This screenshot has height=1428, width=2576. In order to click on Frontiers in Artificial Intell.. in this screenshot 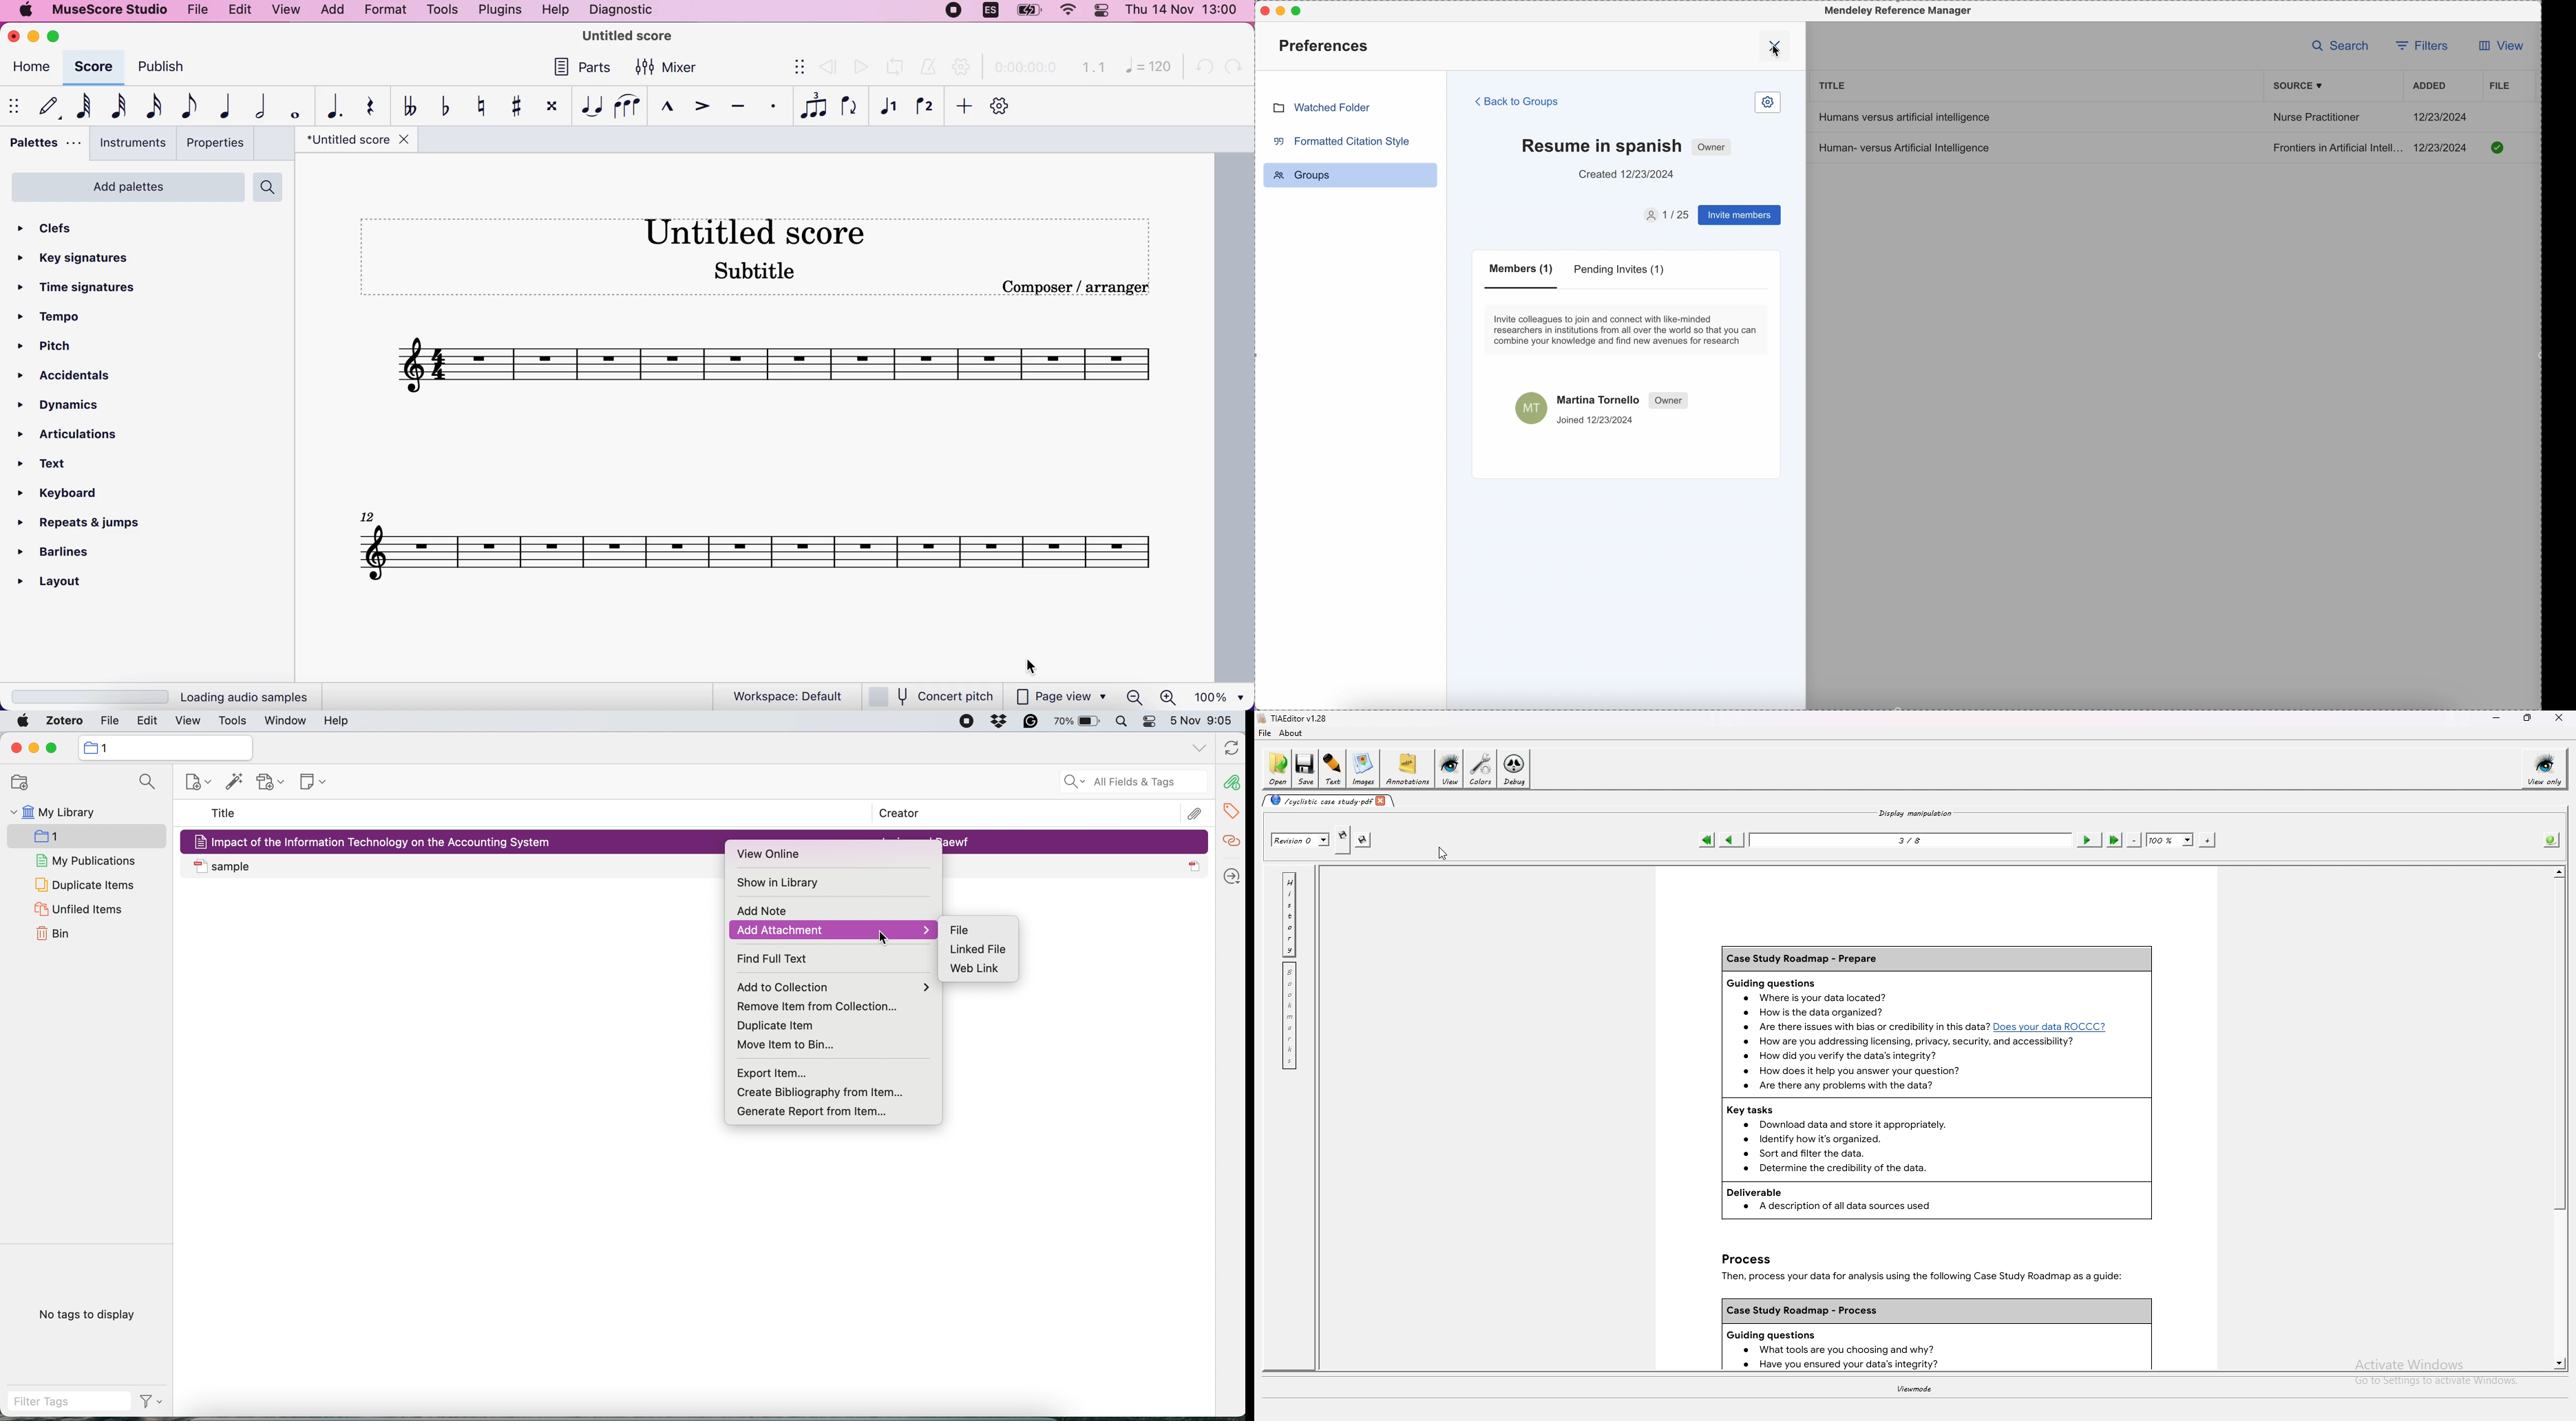, I will do `click(2336, 147)`.